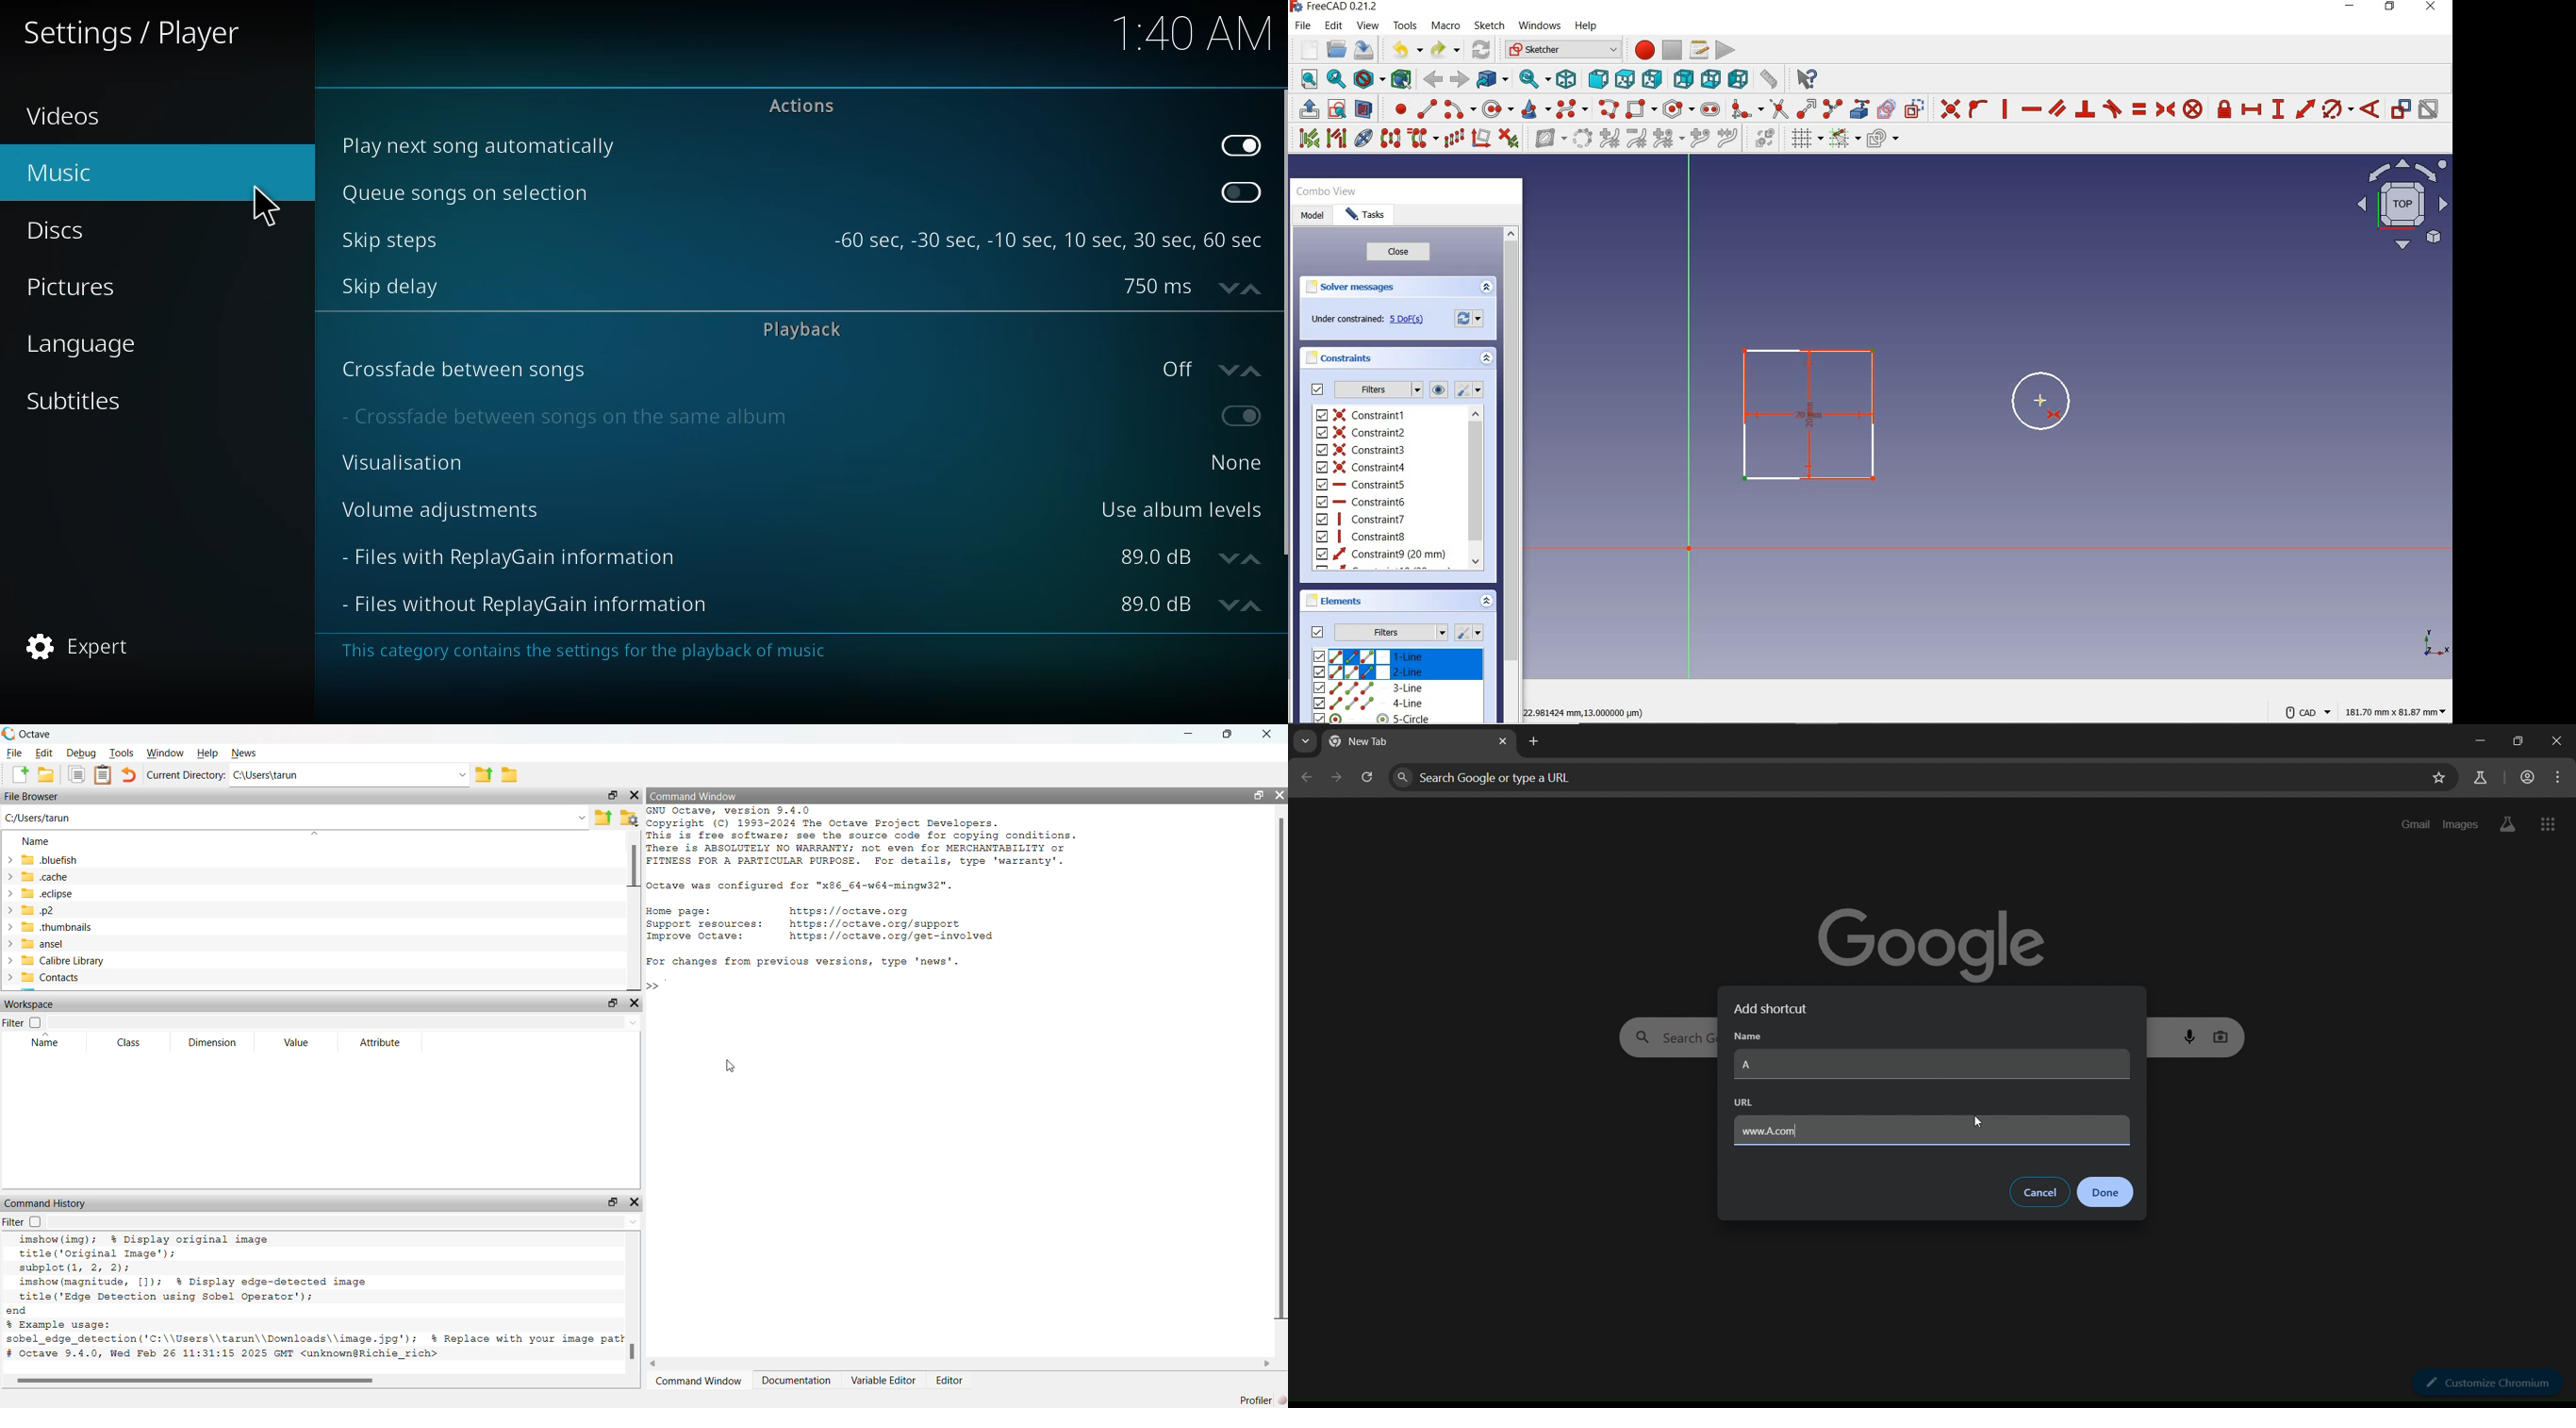 The image size is (2576, 1428). Describe the element at coordinates (1931, 1129) in the screenshot. I see `www.A.com` at that location.